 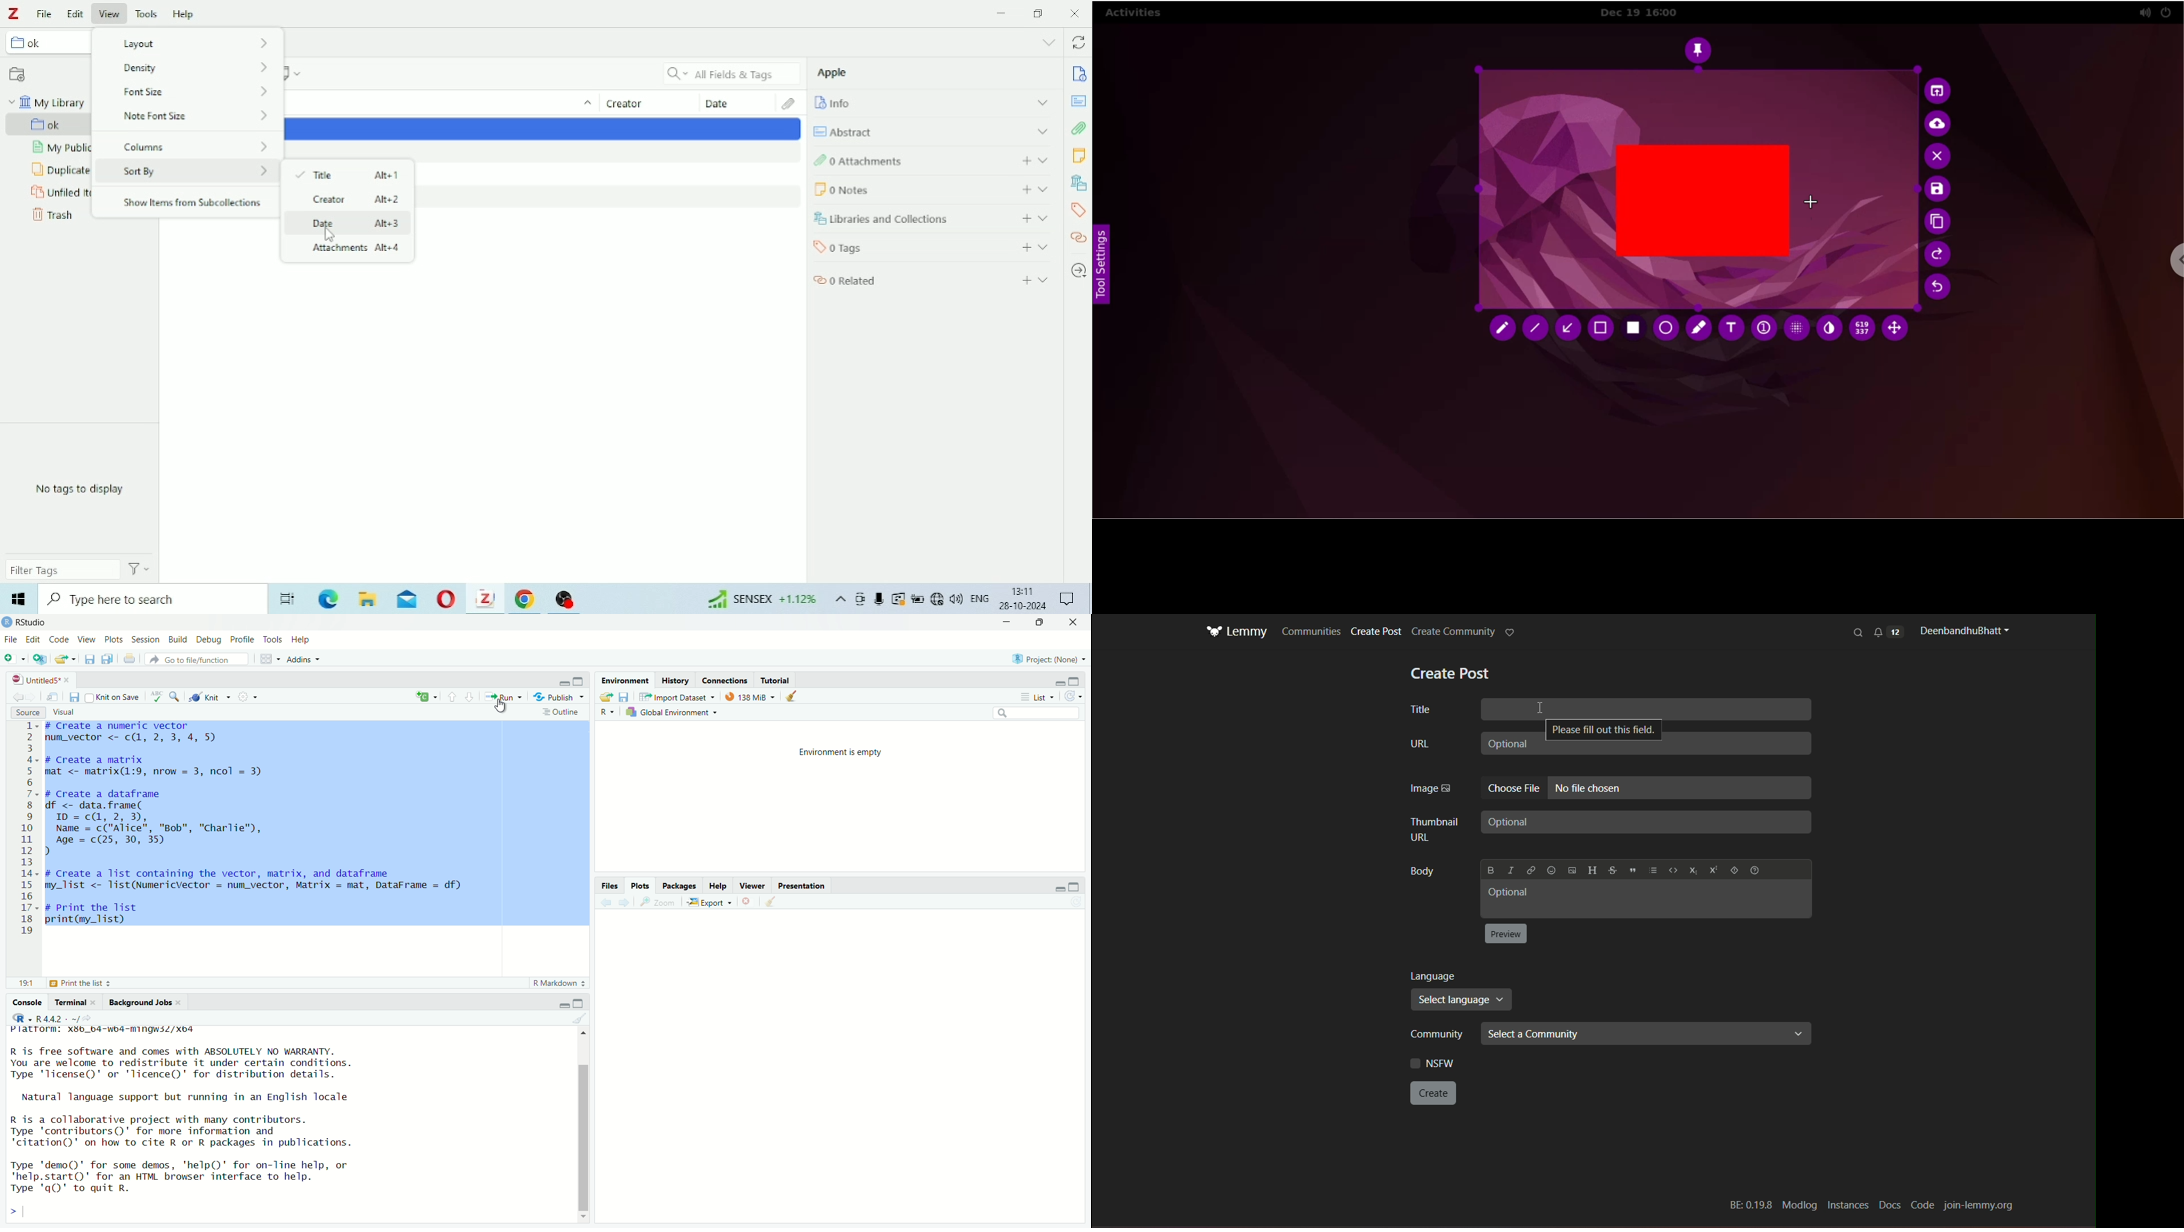 What do you see at coordinates (728, 680) in the screenshot?
I see `Connections` at bounding box center [728, 680].